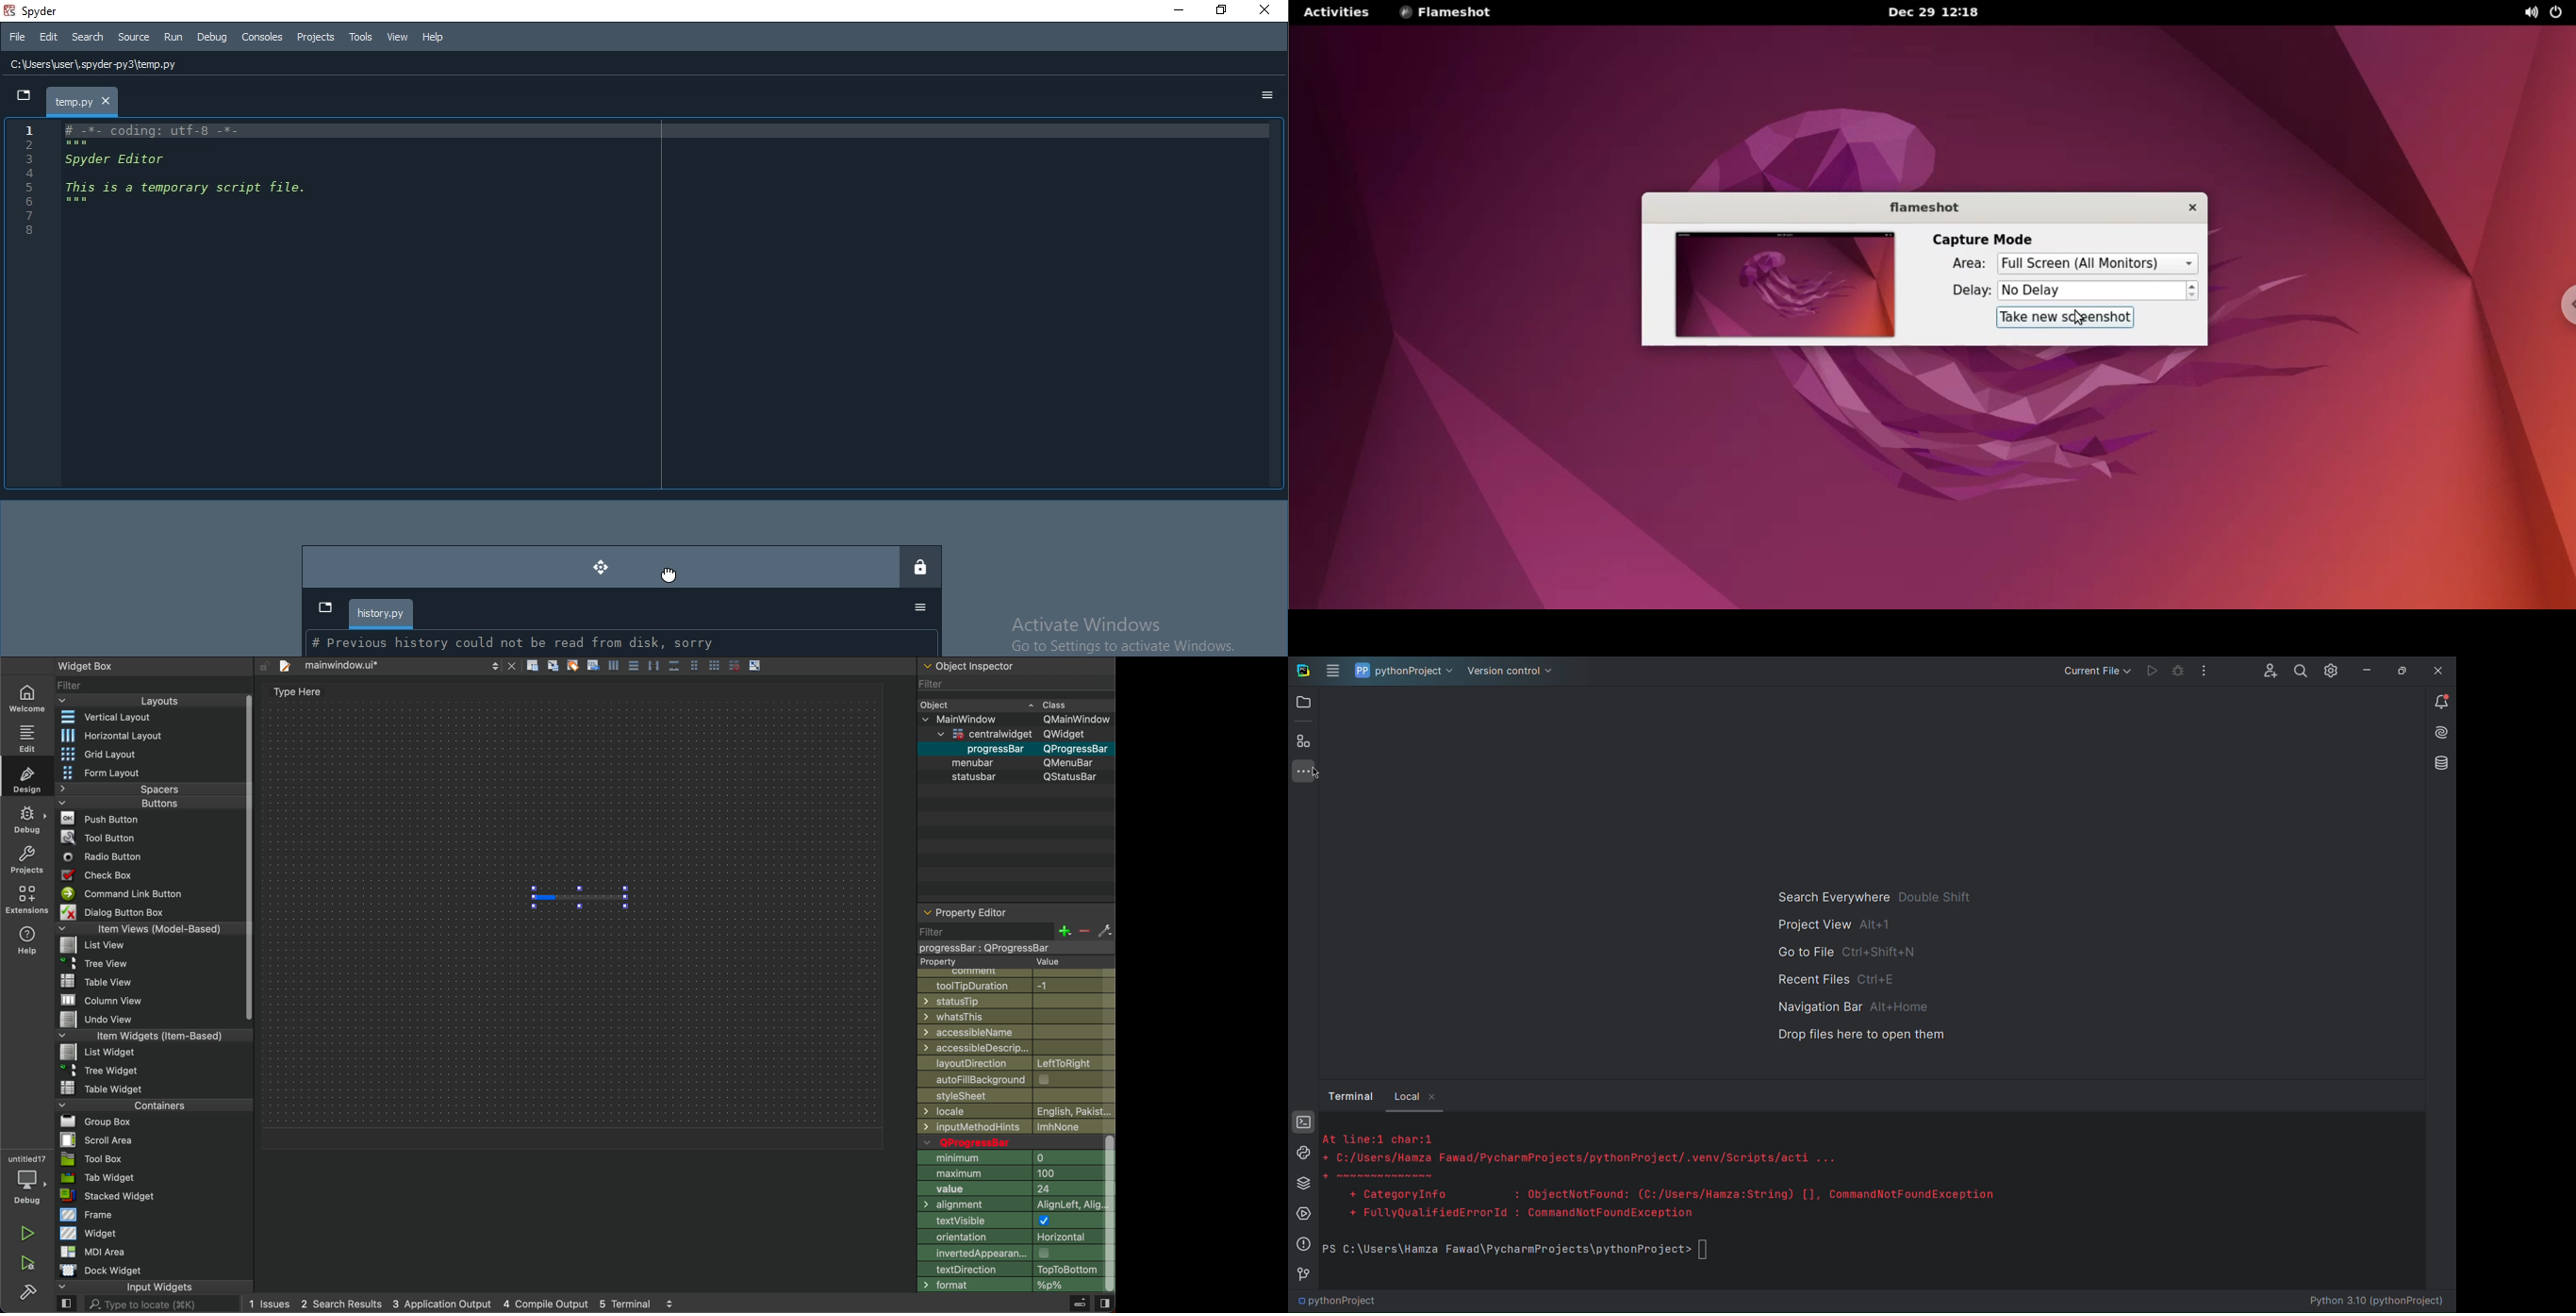 The width and height of the screenshot is (2576, 1316). Describe the element at coordinates (1000, 972) in the screenshot. I see `Comment` at that location.